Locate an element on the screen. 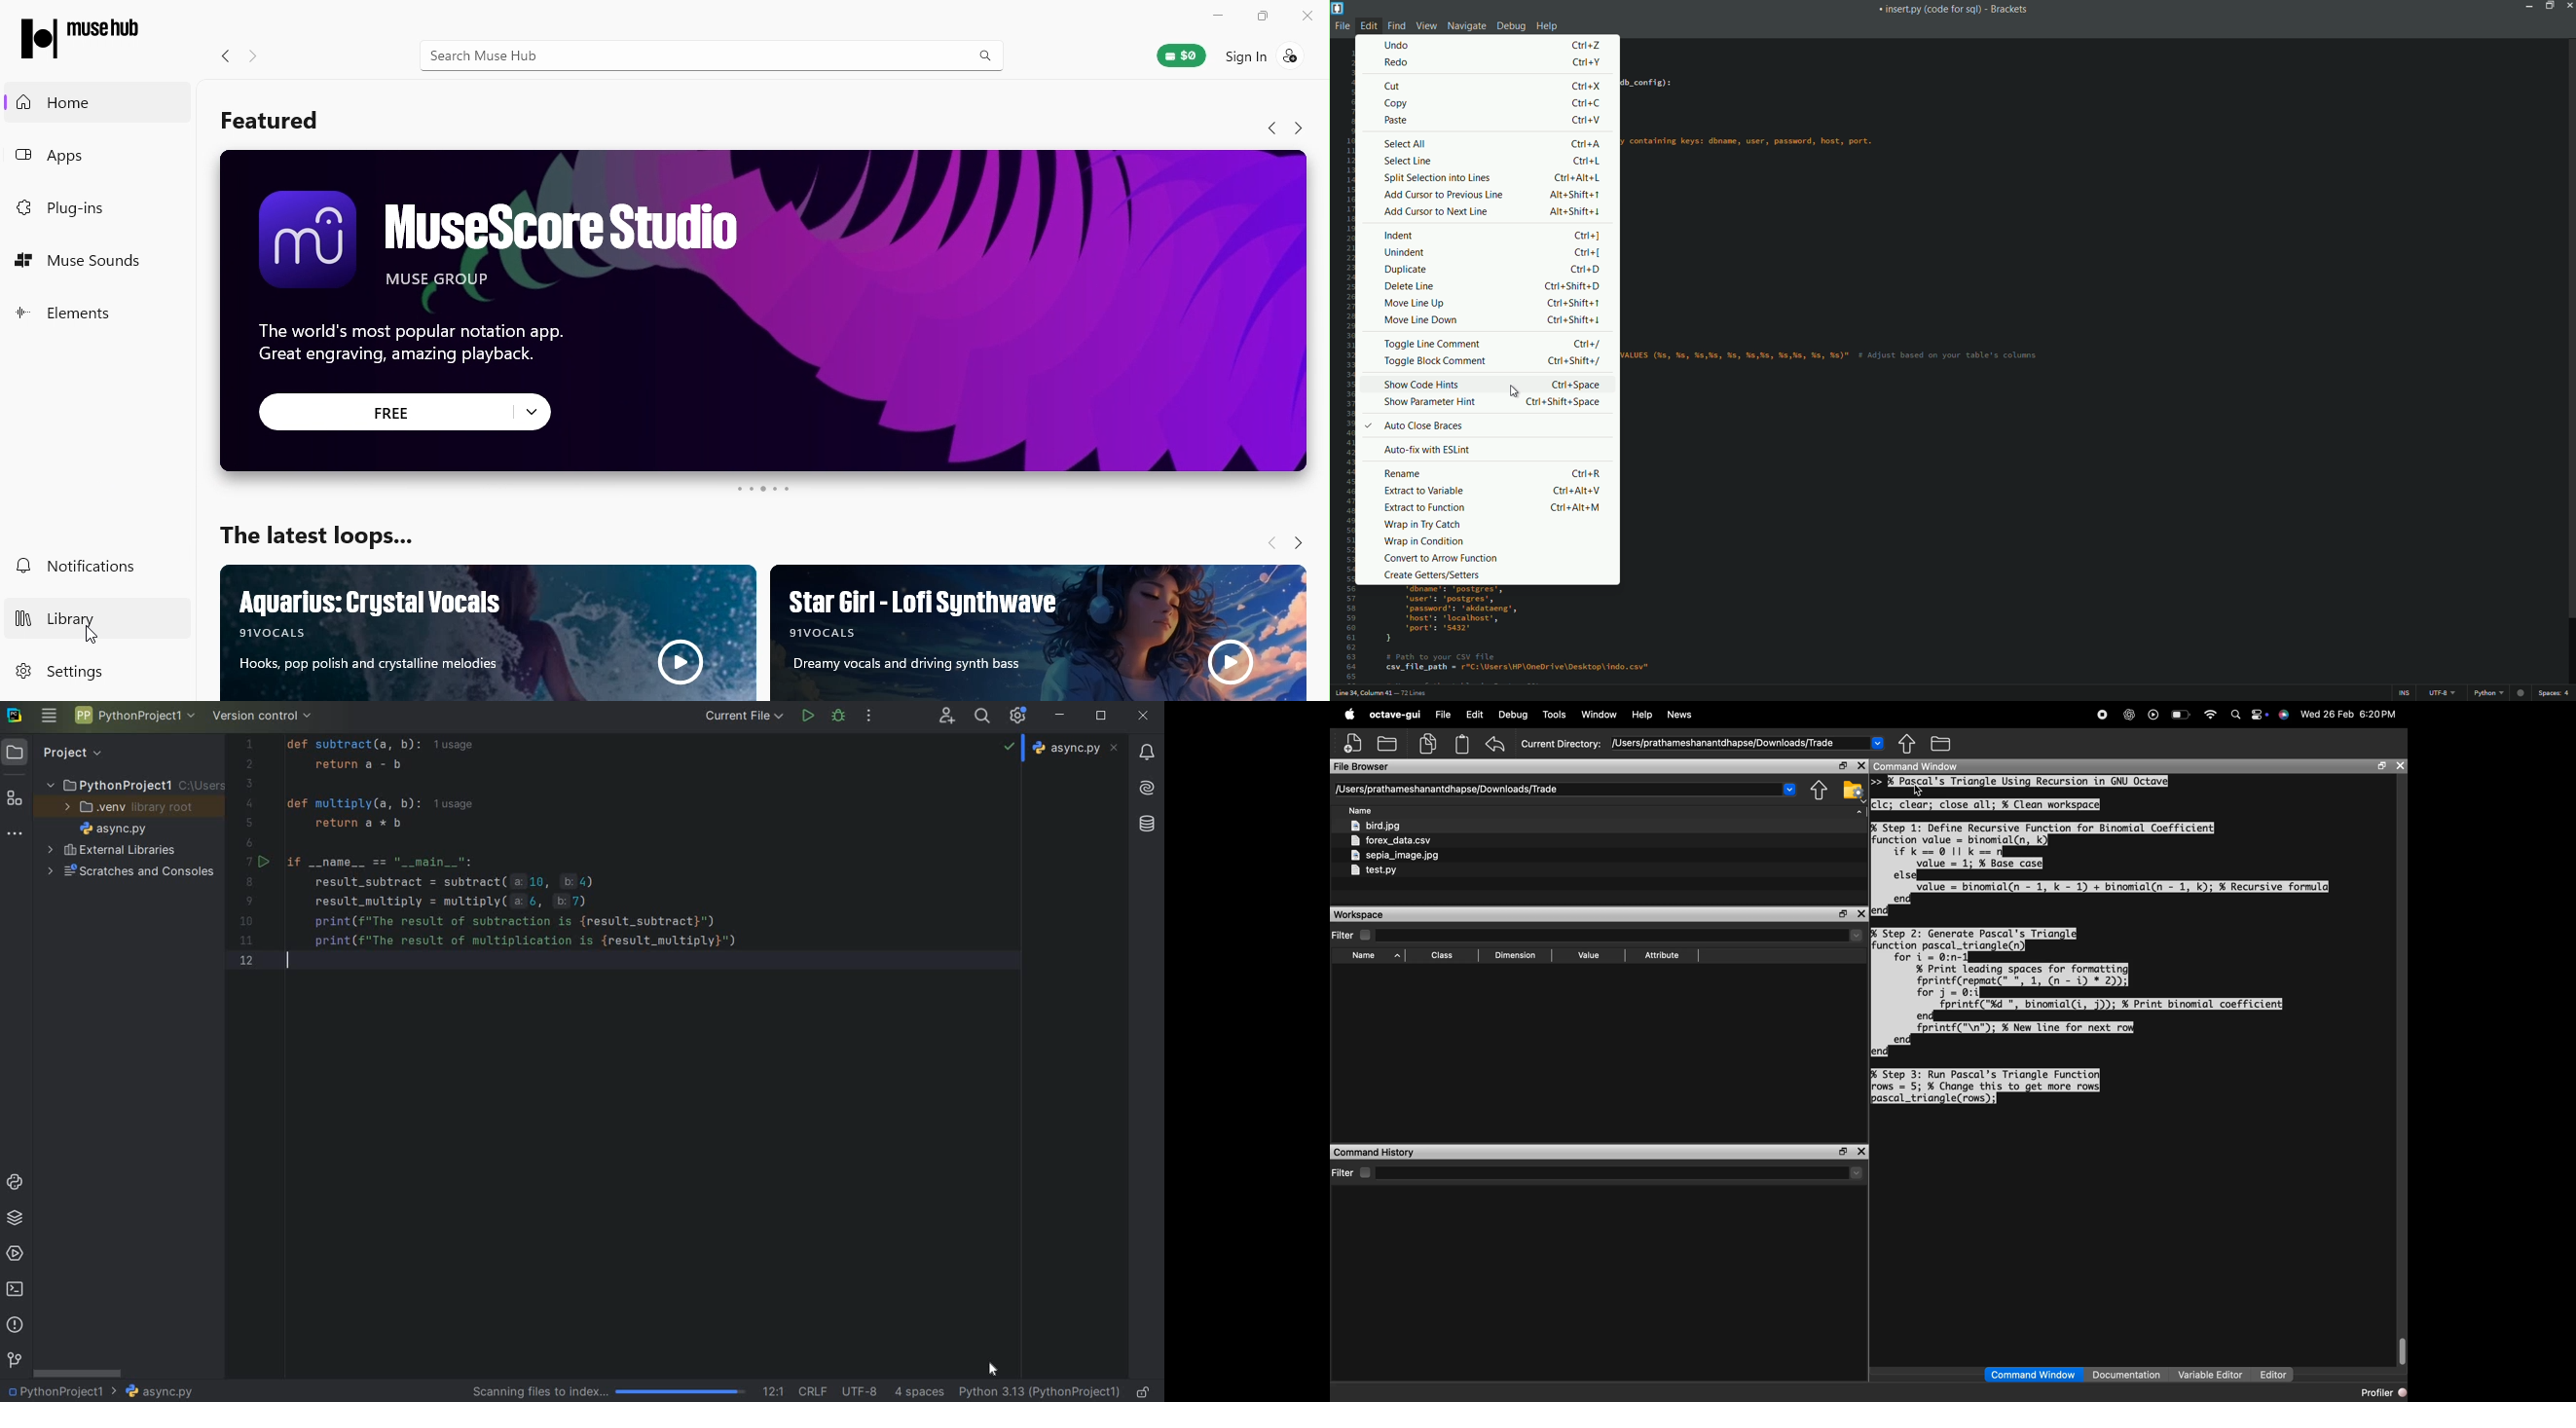 Image resolution: width=2576 pixels, height=1428 pixels. Class is located at coordinates (1444, 955).